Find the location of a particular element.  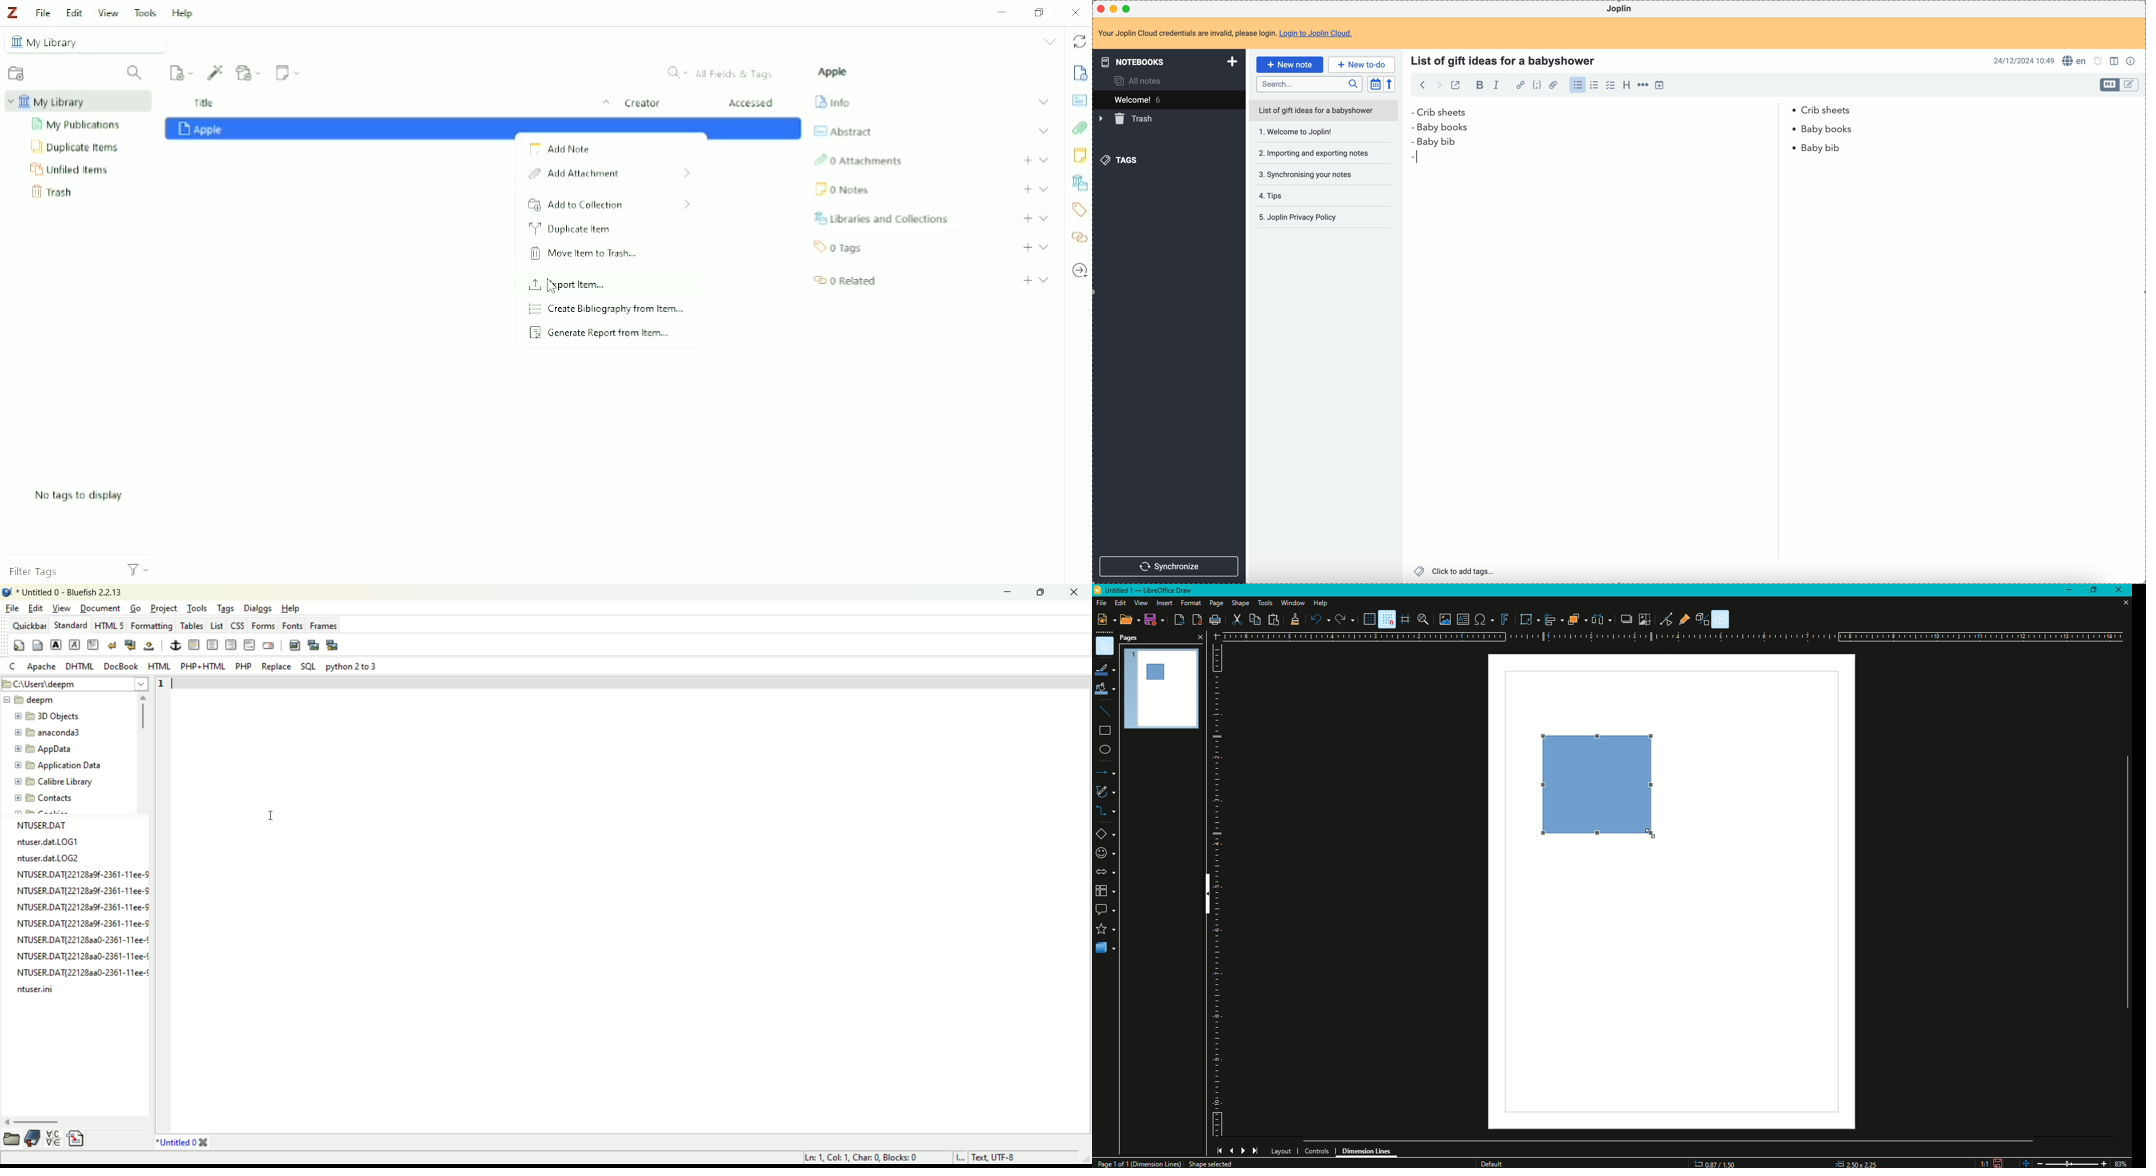

Tools is located at coordinates (146, 13).